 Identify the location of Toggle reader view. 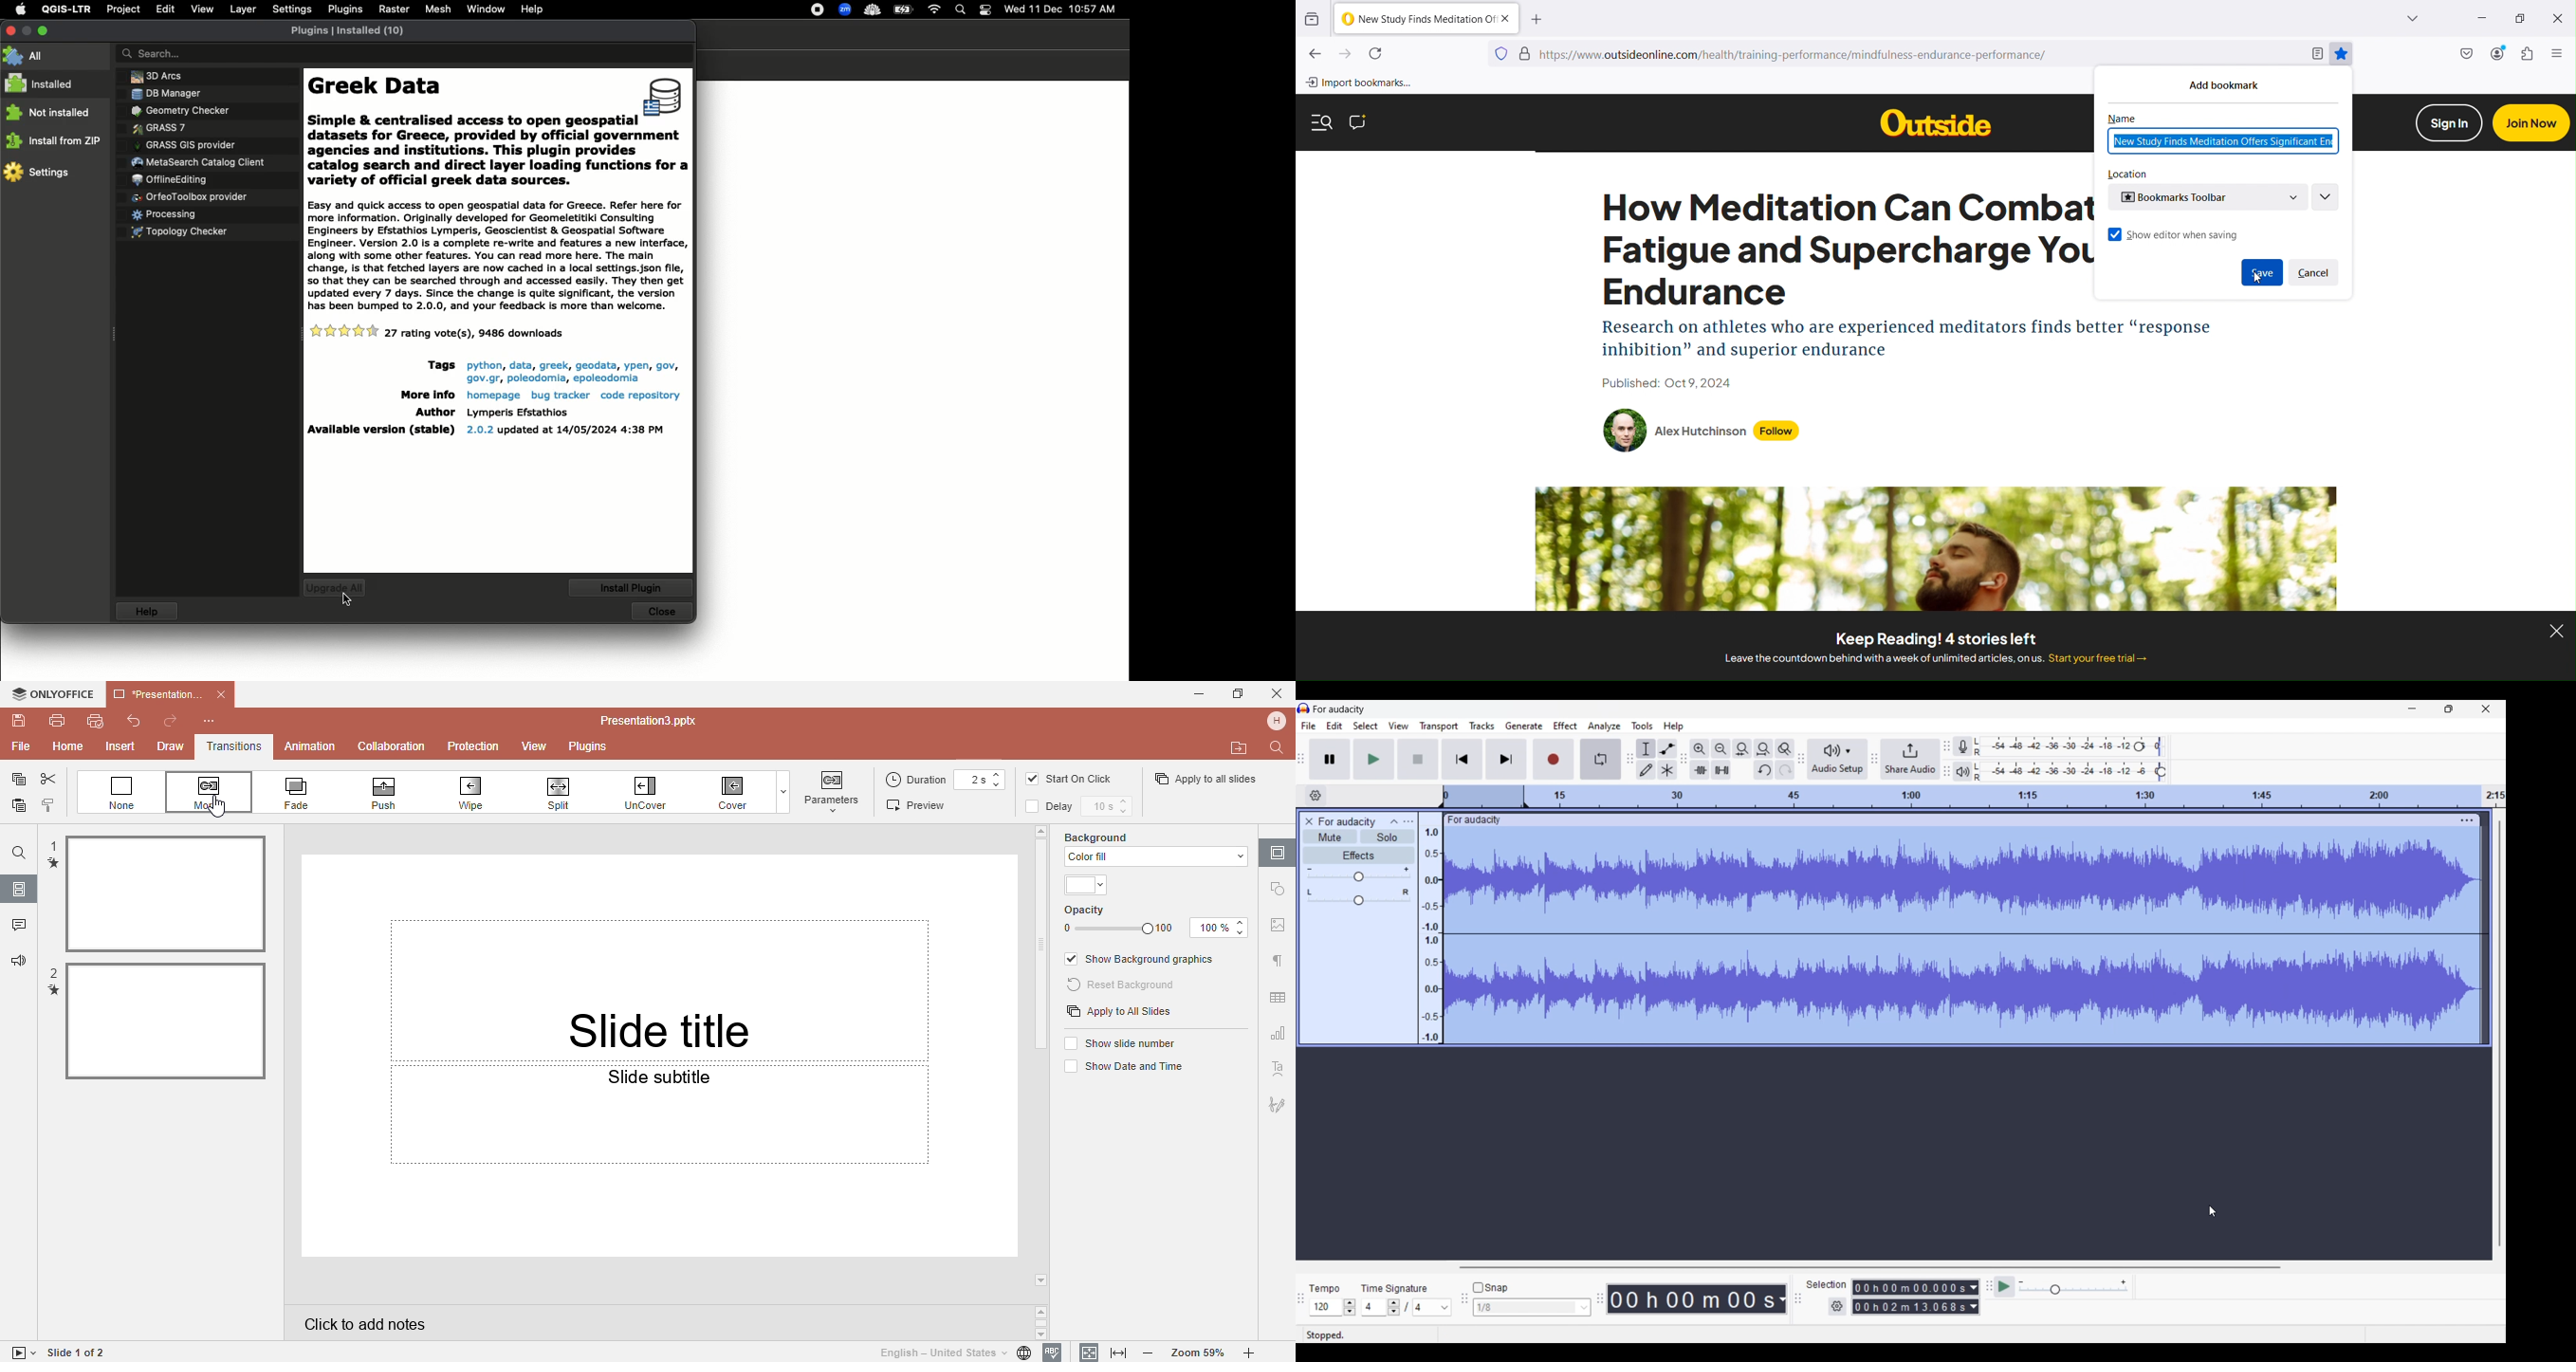
(2316, 53).